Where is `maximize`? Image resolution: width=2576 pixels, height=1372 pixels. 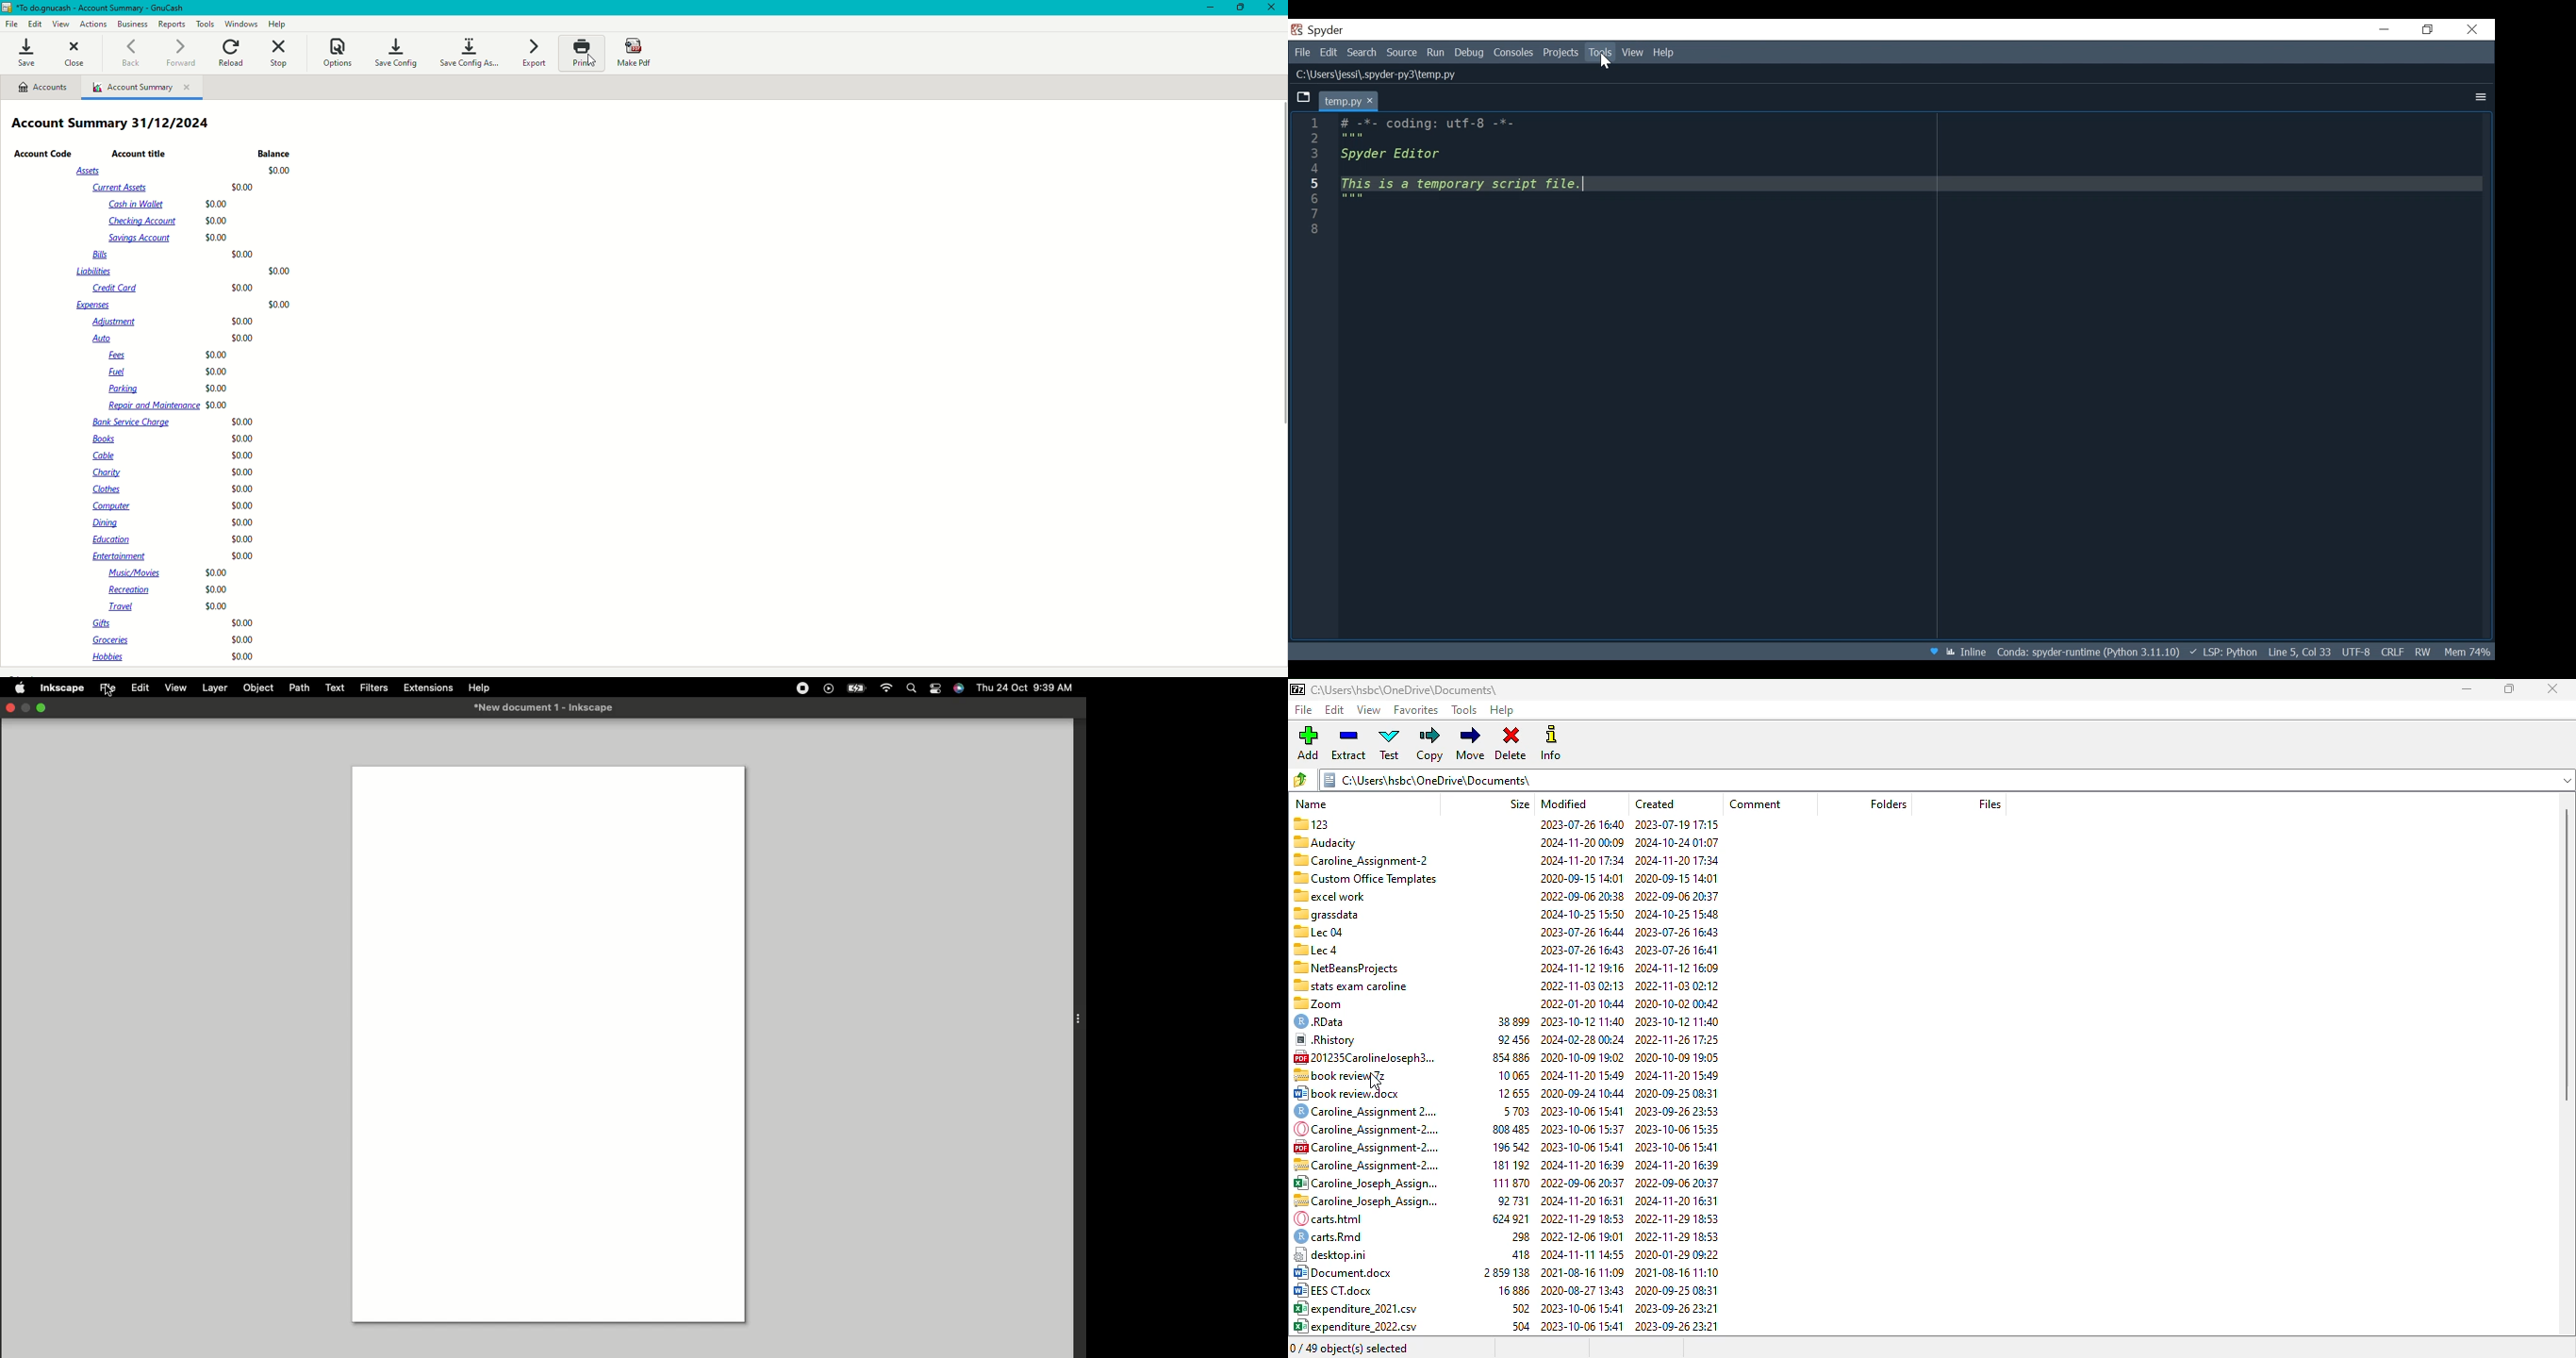
maximize is located at coordinates (2508, 689).